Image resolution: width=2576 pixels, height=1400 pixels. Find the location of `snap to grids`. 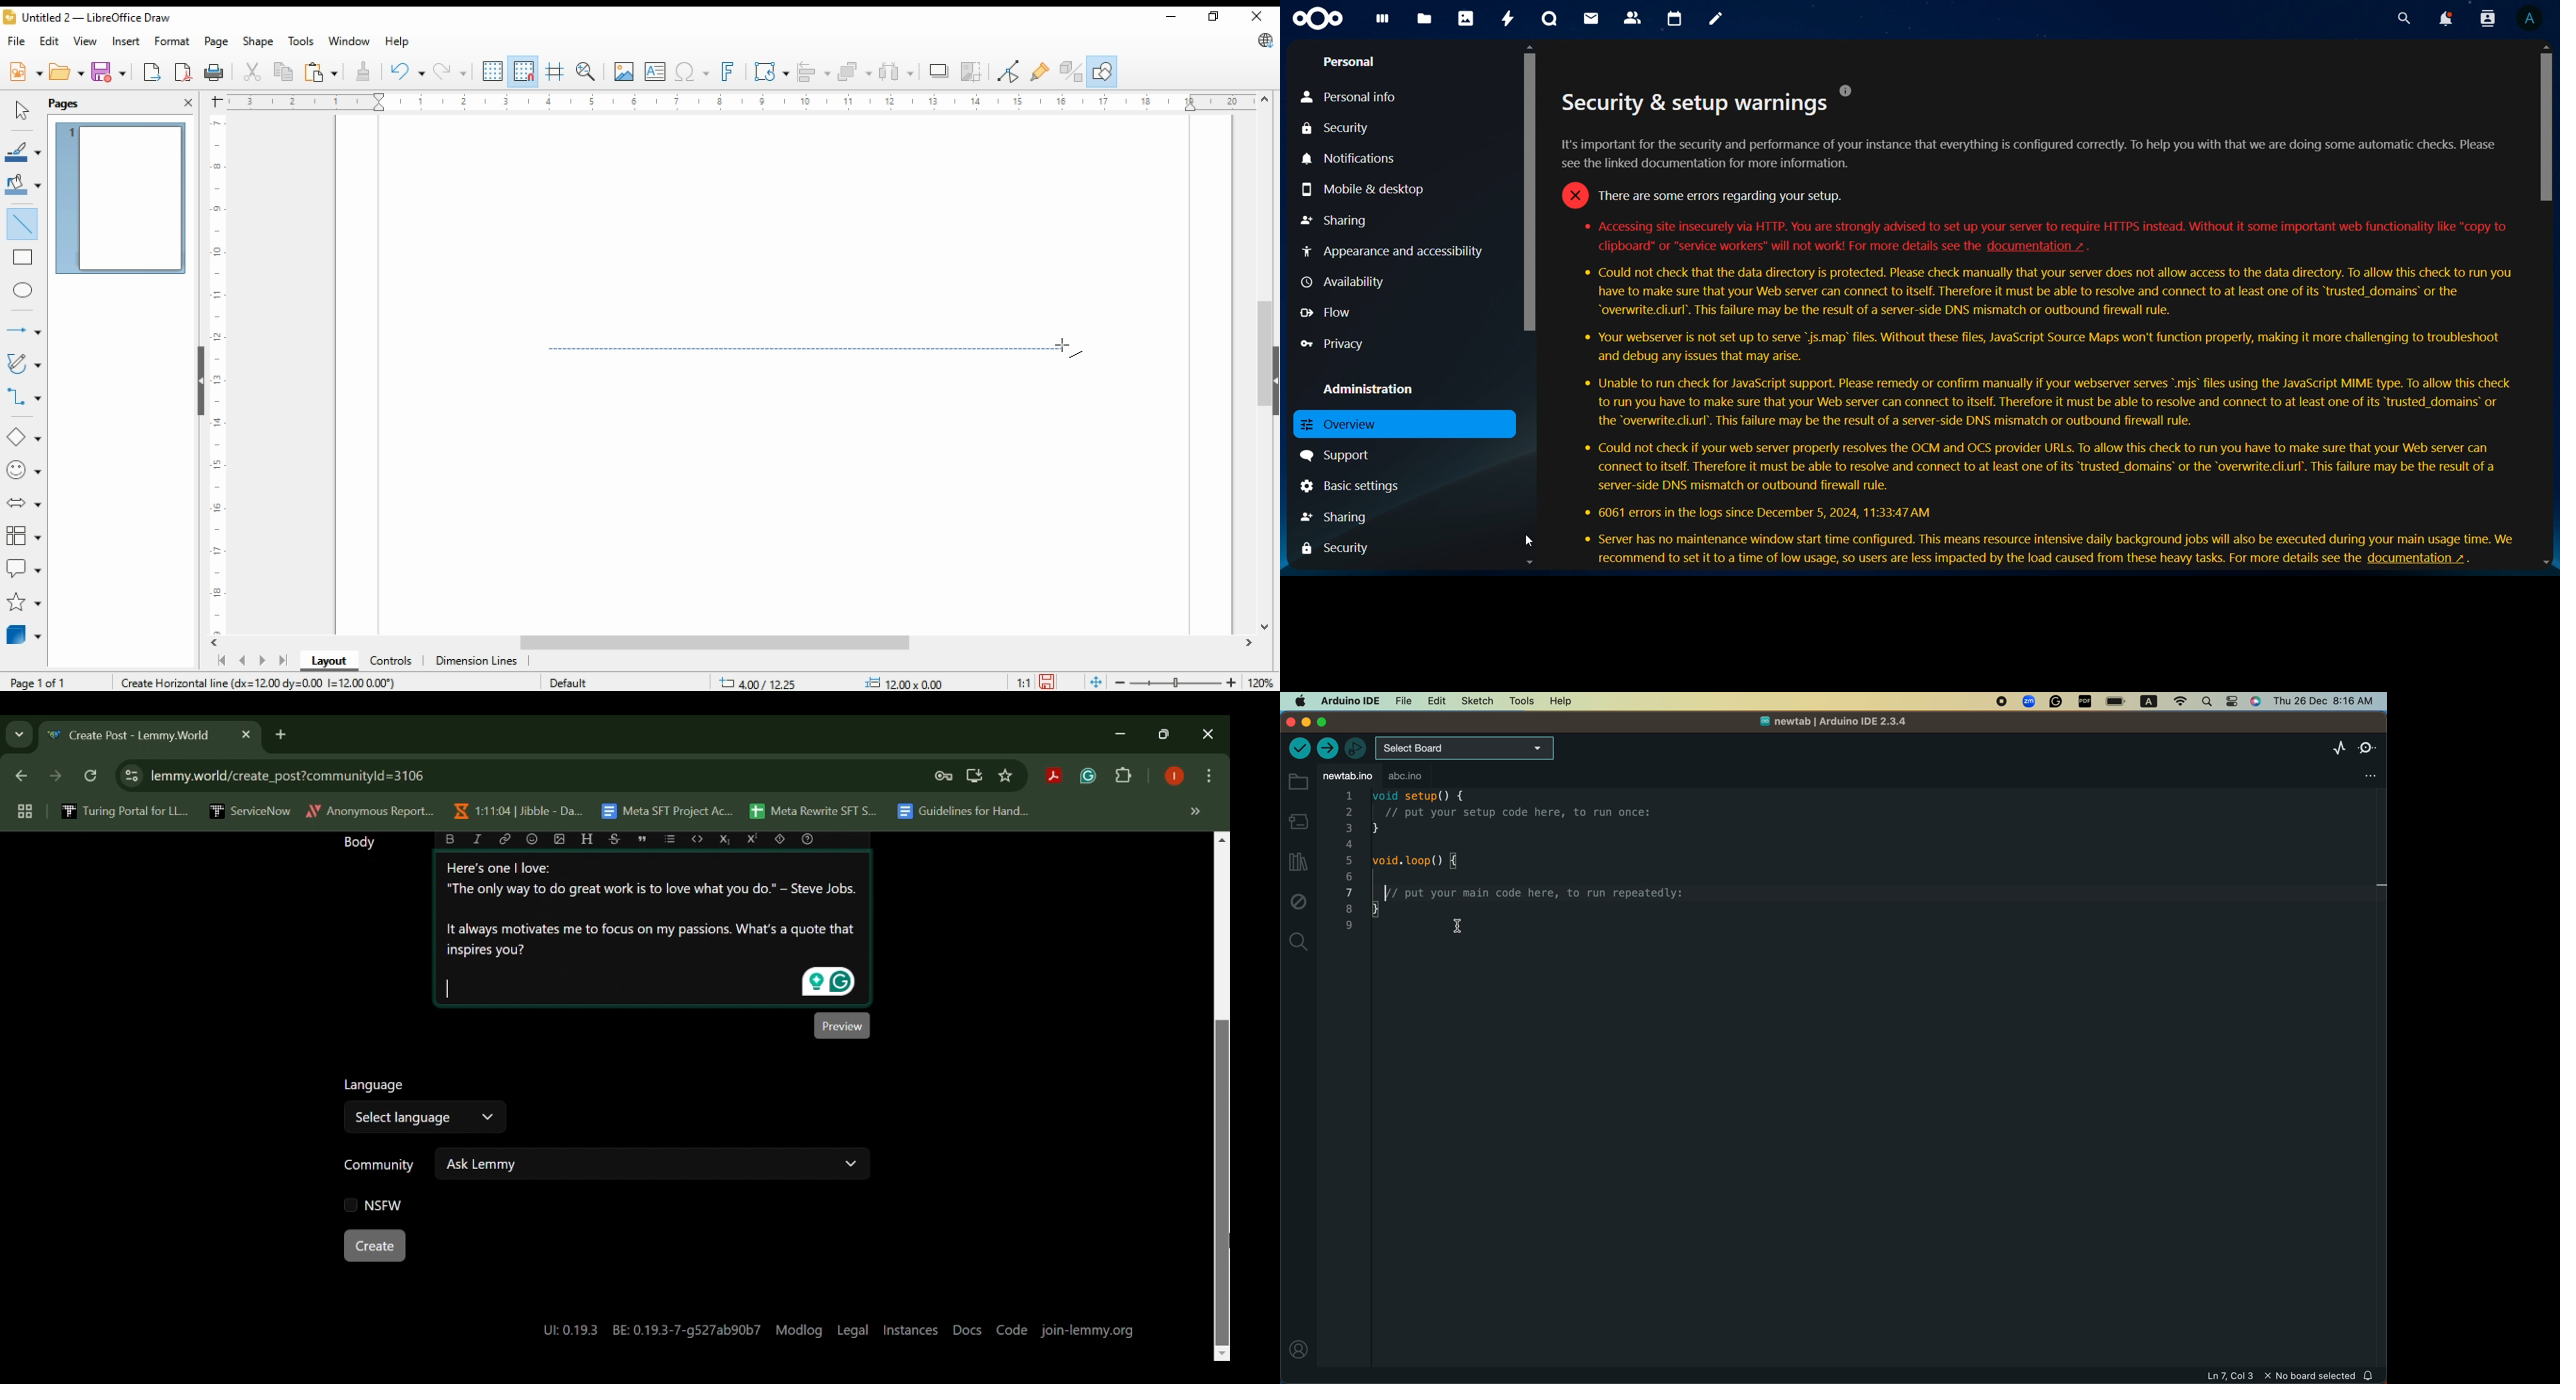

snap to grids is located at coordinates (524, 72).